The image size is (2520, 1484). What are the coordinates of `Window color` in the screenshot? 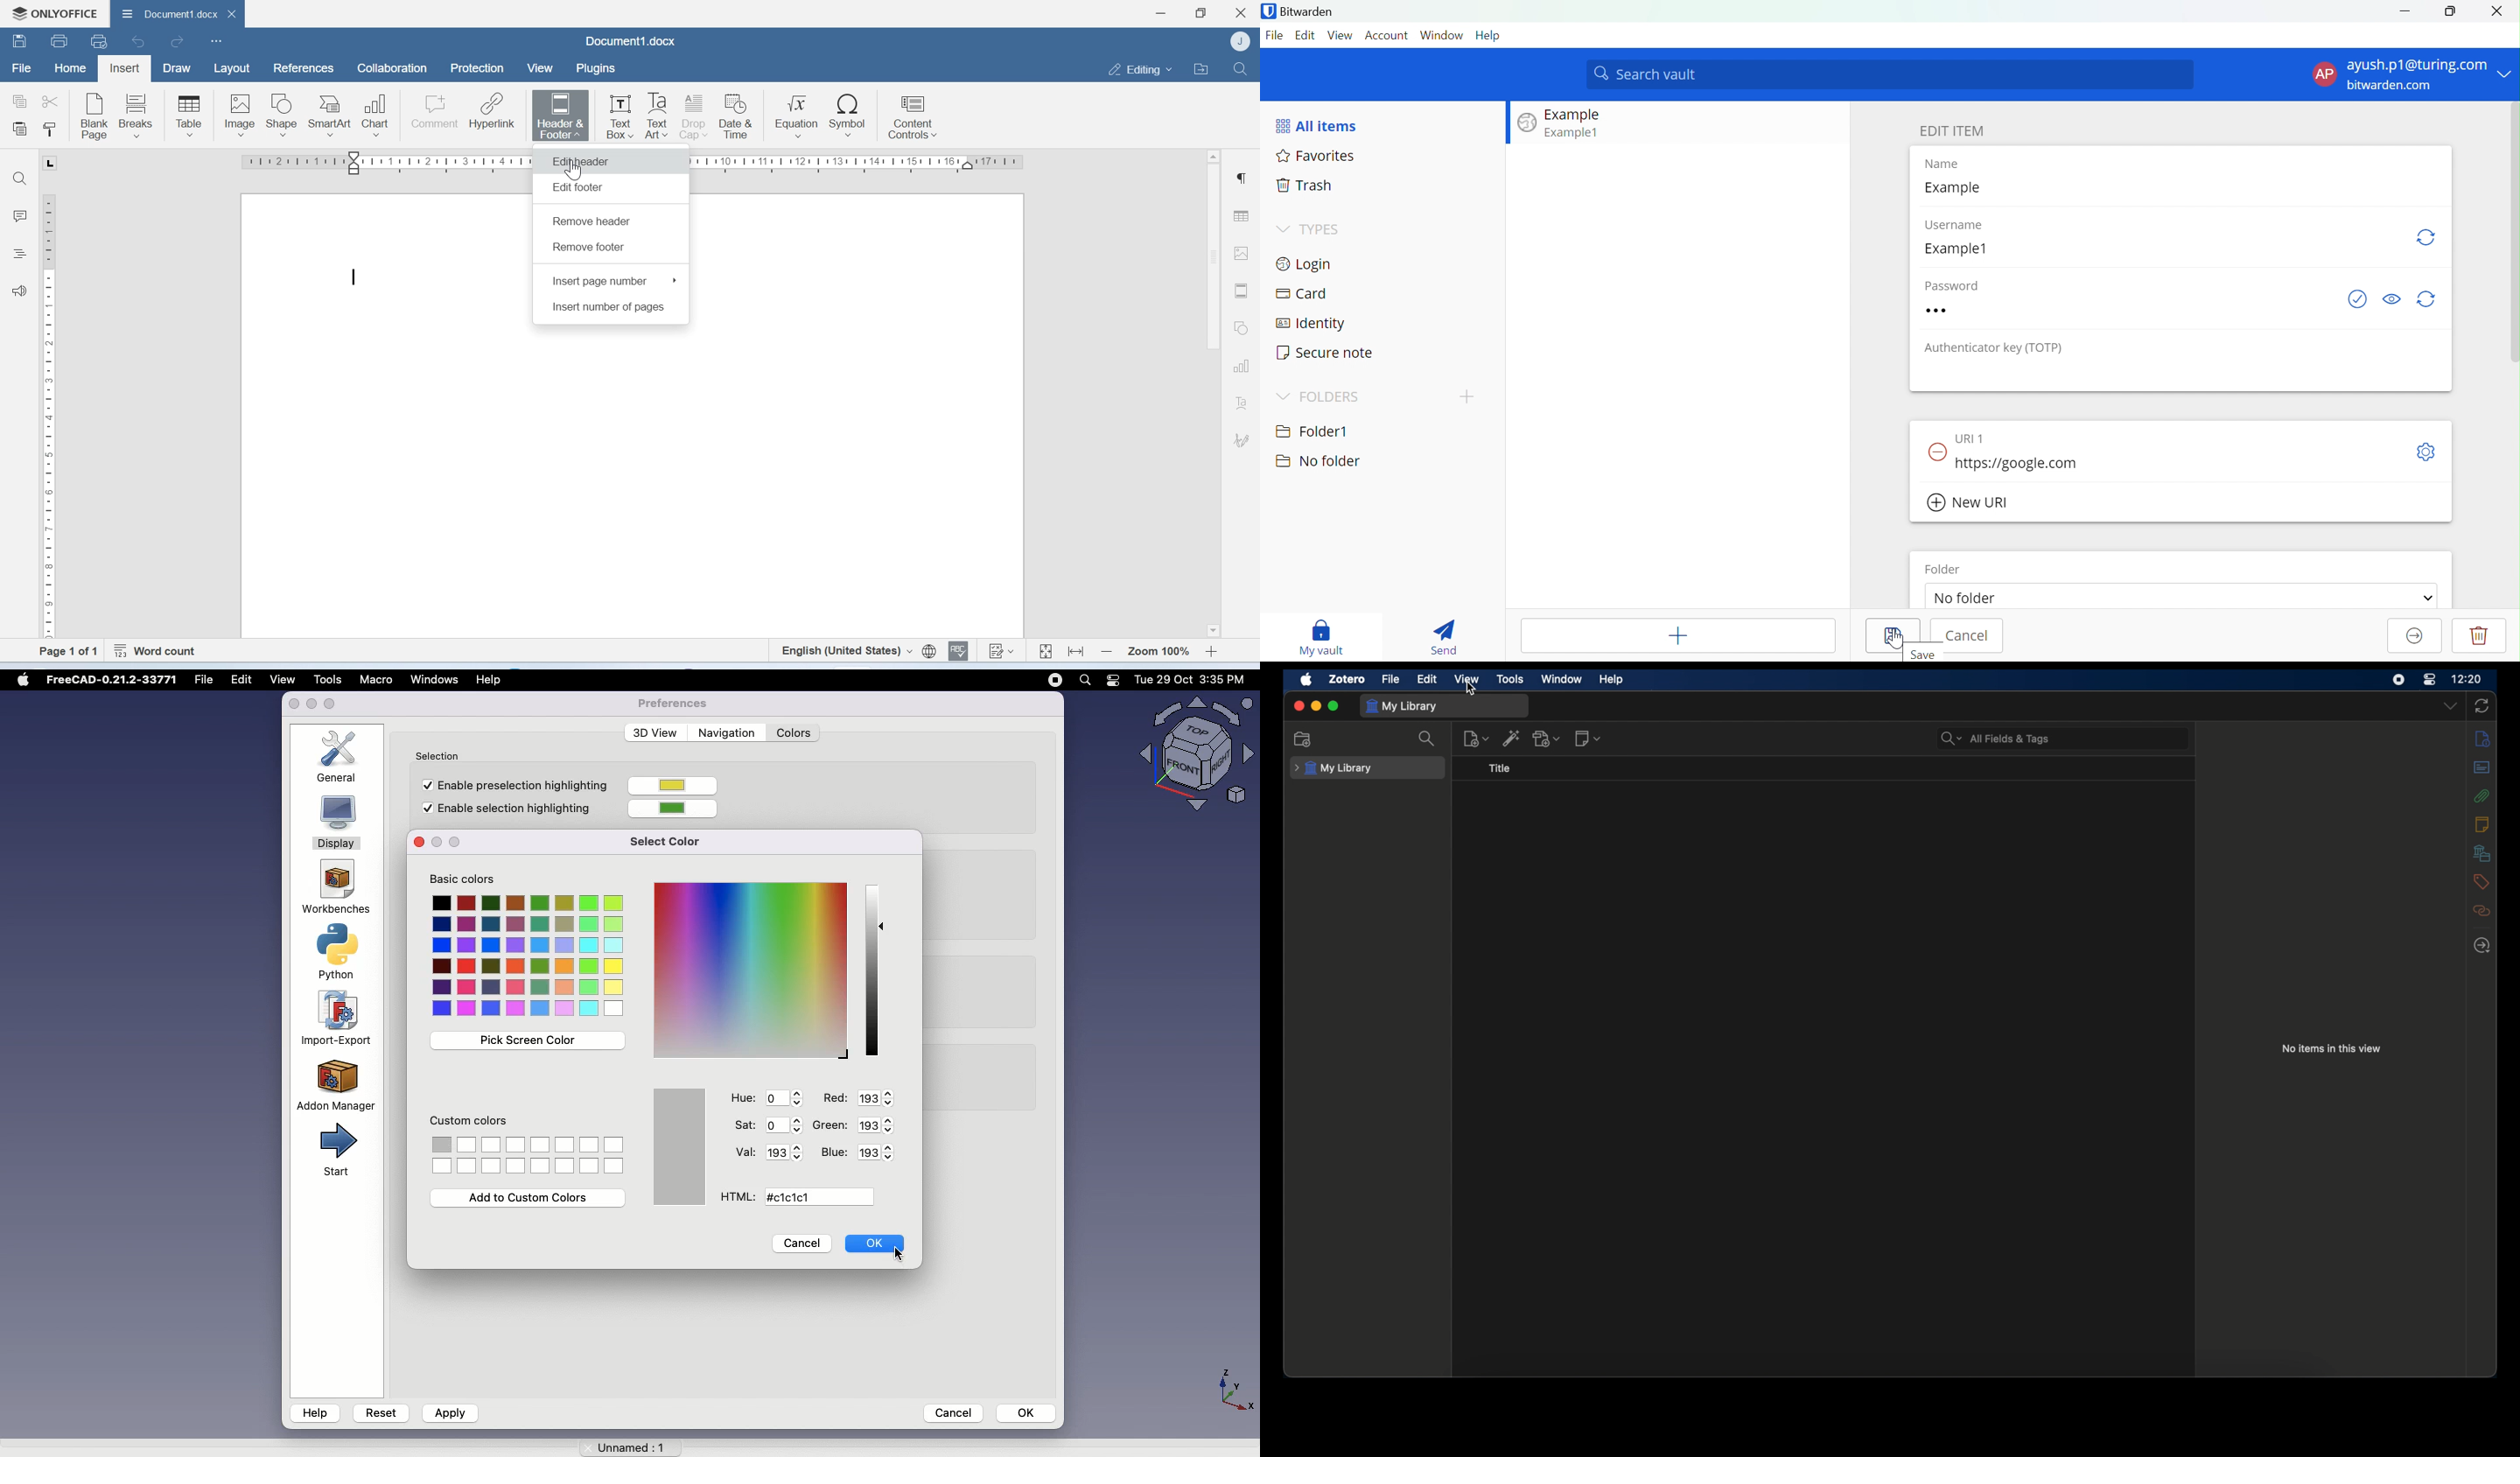 It's located at (682, 1146).